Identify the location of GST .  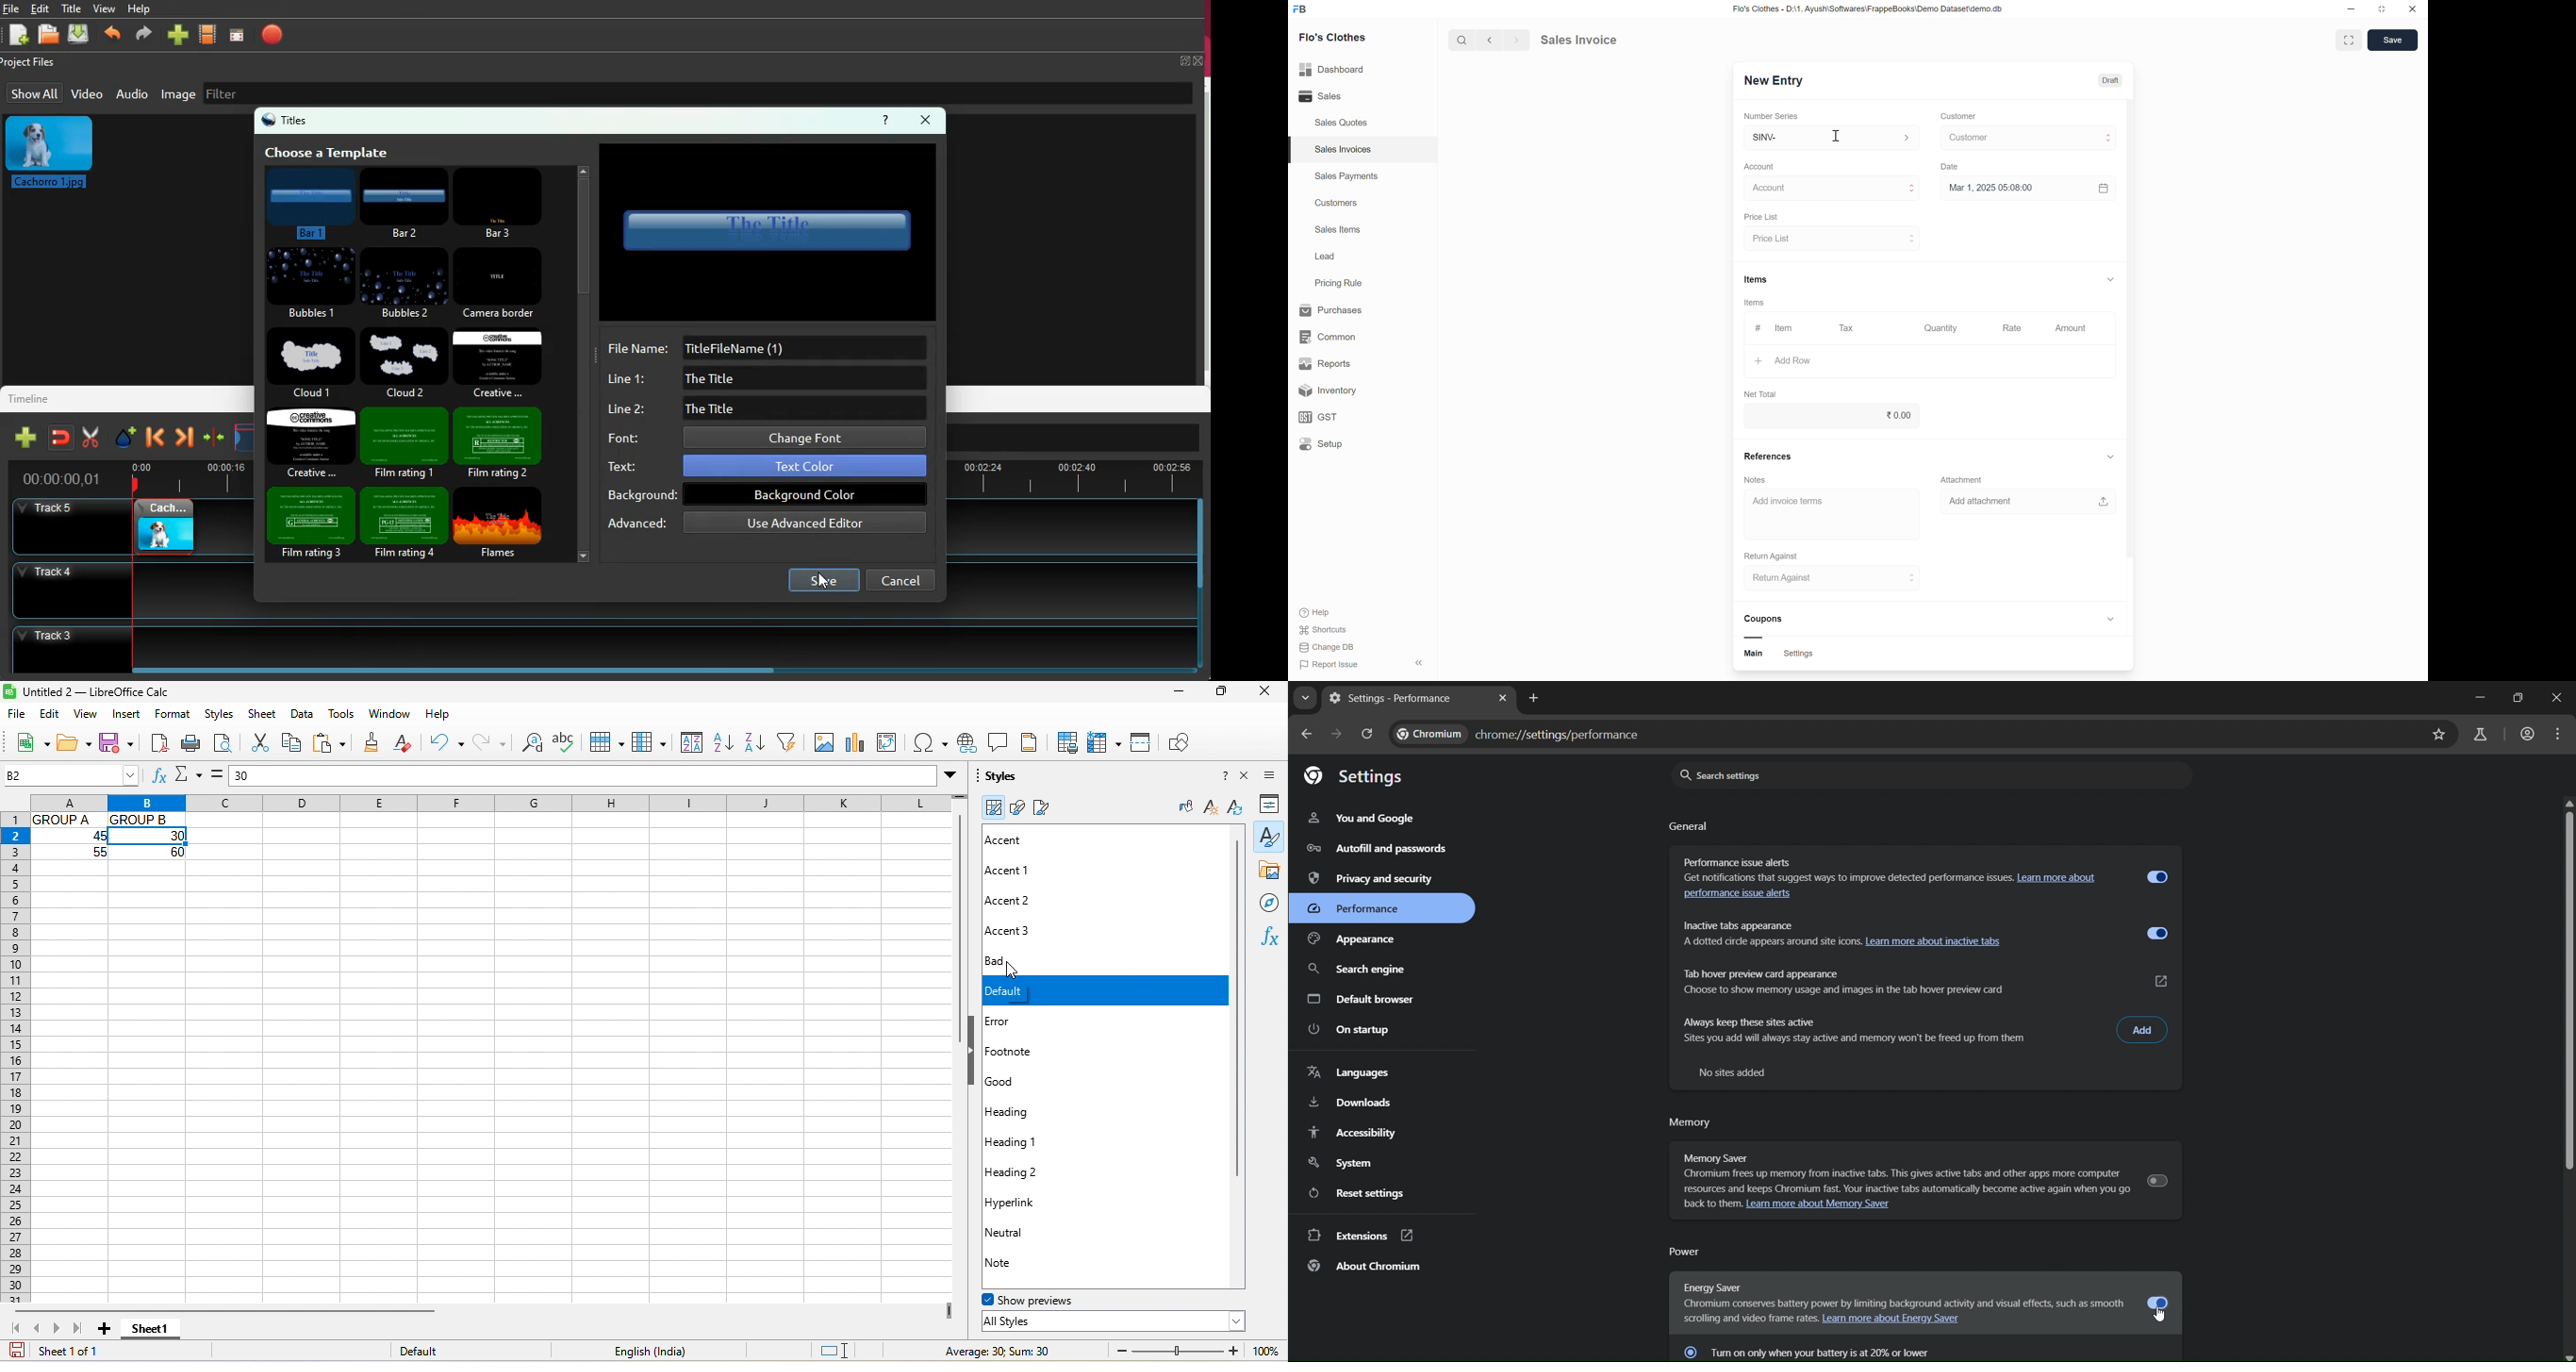
(1352, 416).